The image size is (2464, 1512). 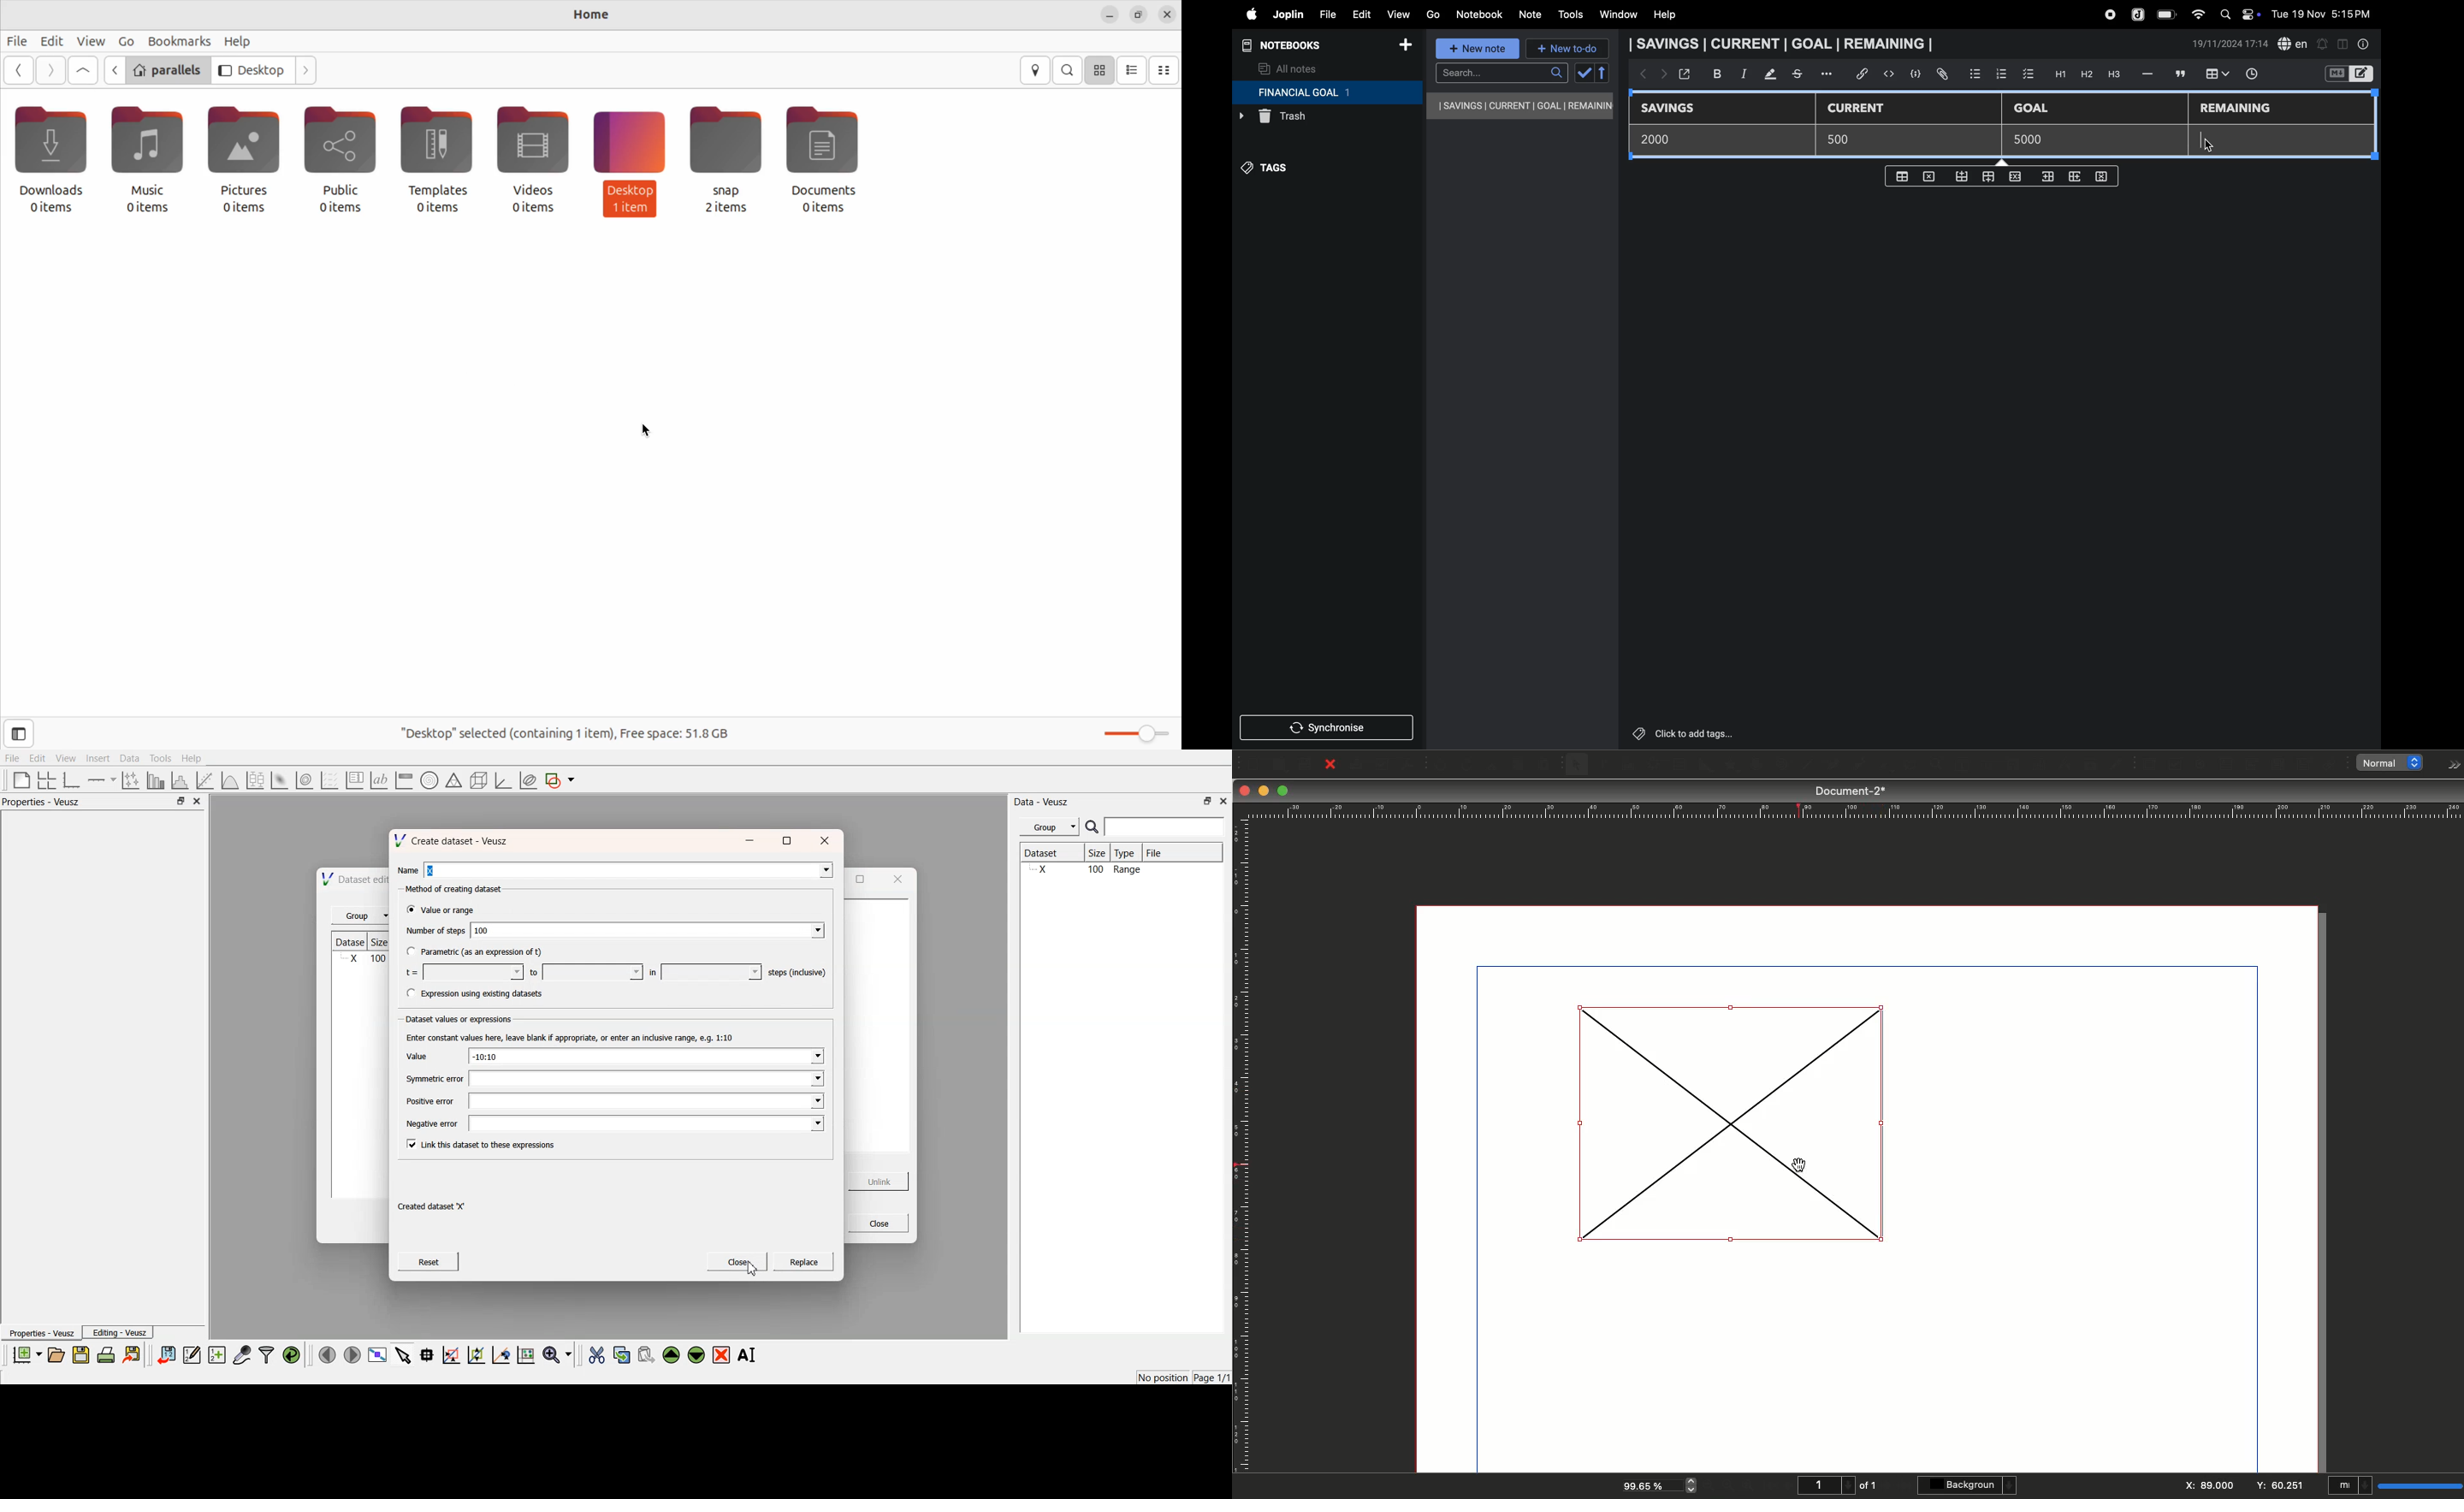 What do you see at coordinates (2215, 142) in the screenshot?
I see `cursor` at bounding box center [2215, 142].